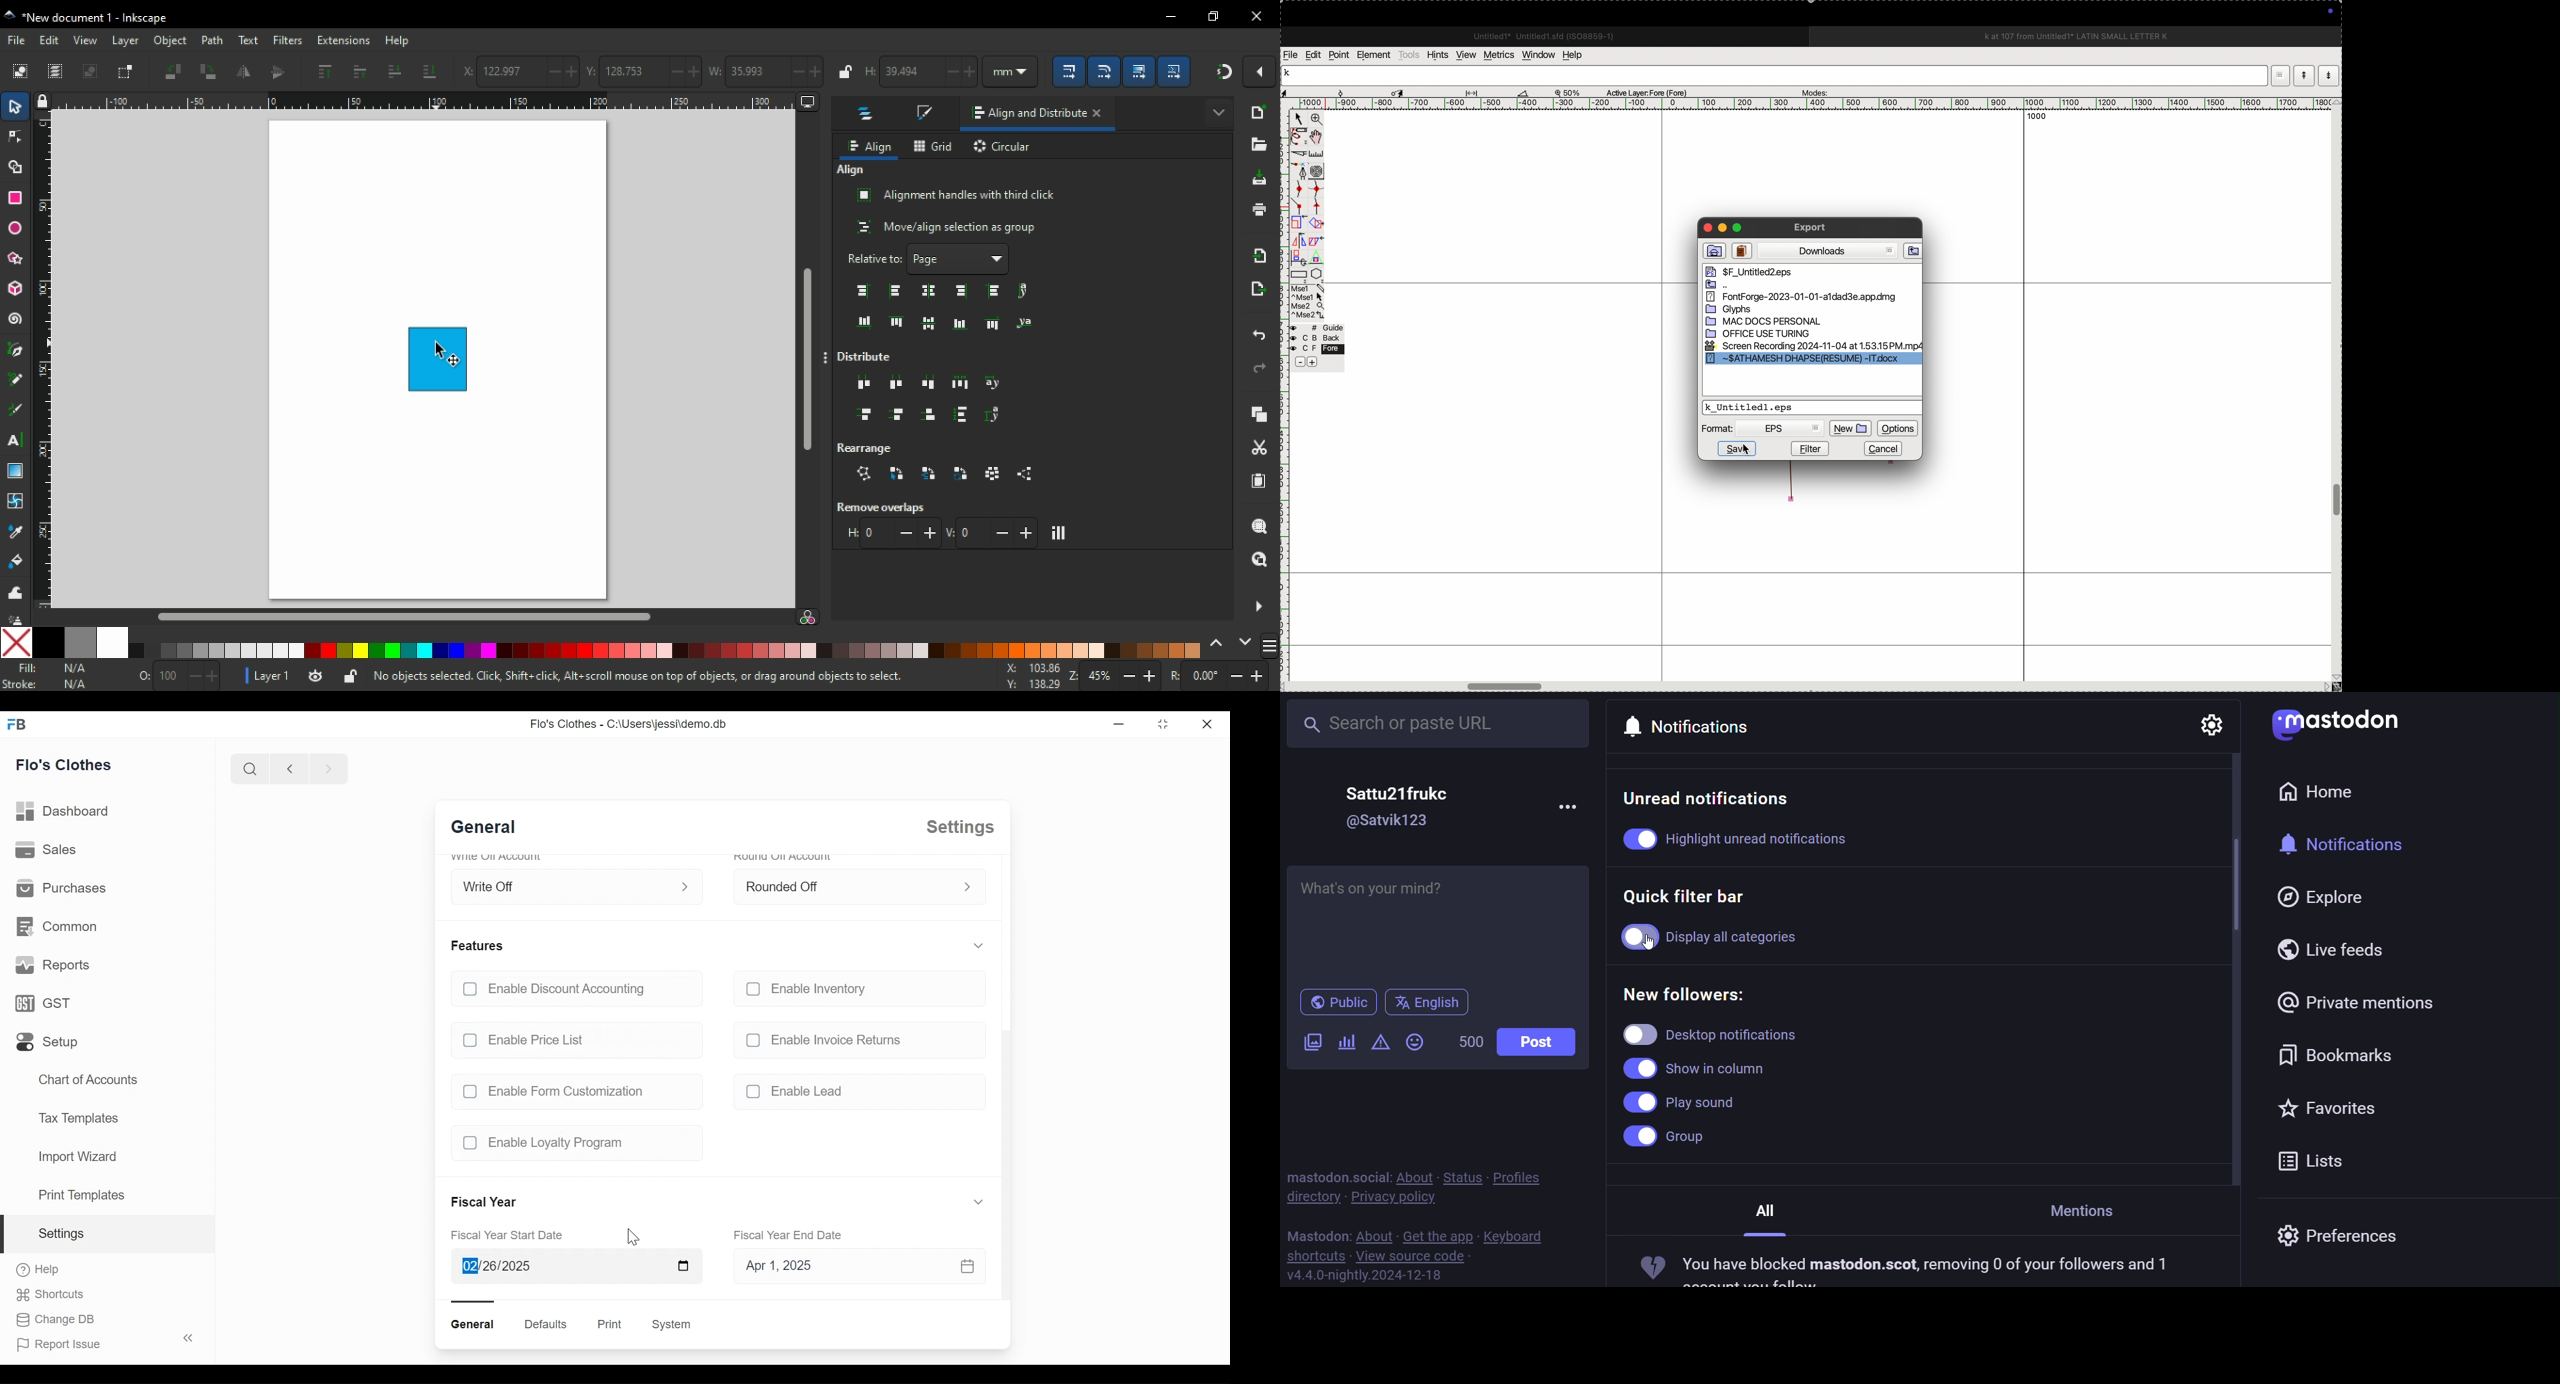 The height and width of the screenshot is (1400, 2576). Describe the element at coordinates (17, 592) in the screenshot. I see `tweak tool` at that location.